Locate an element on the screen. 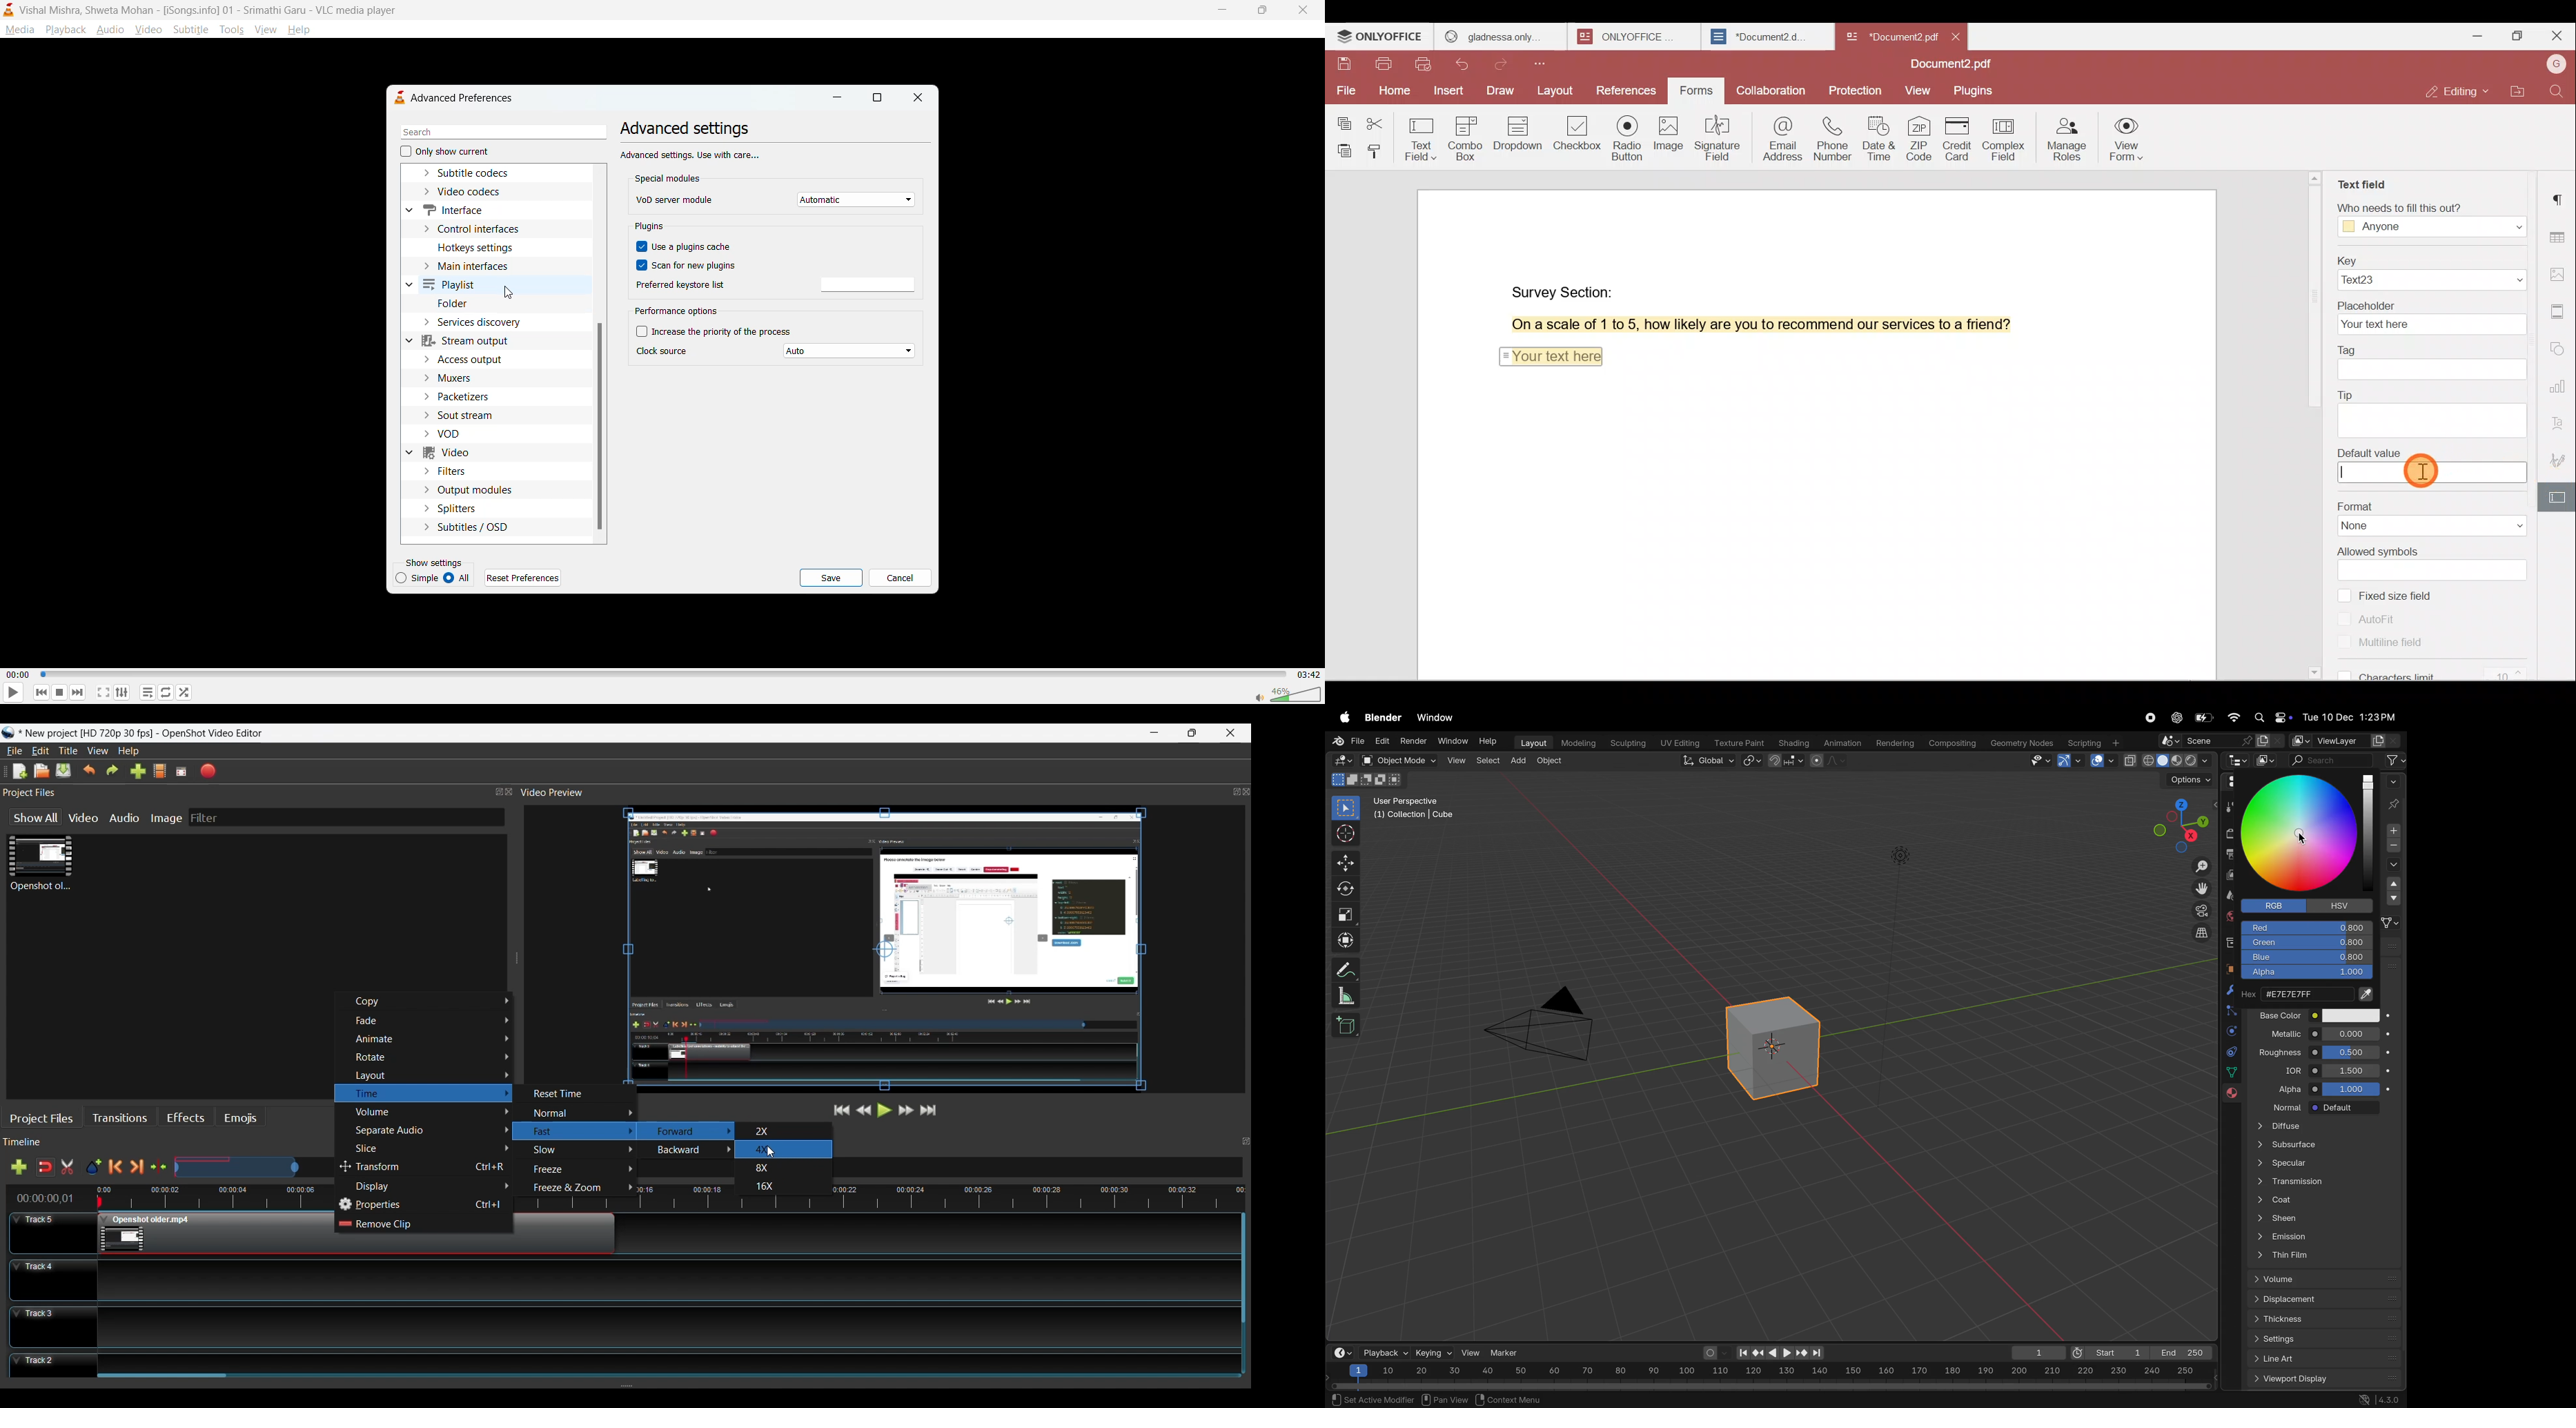 The image size is (2576, 1428). Multiline field is located at coordinates (2376, 641).